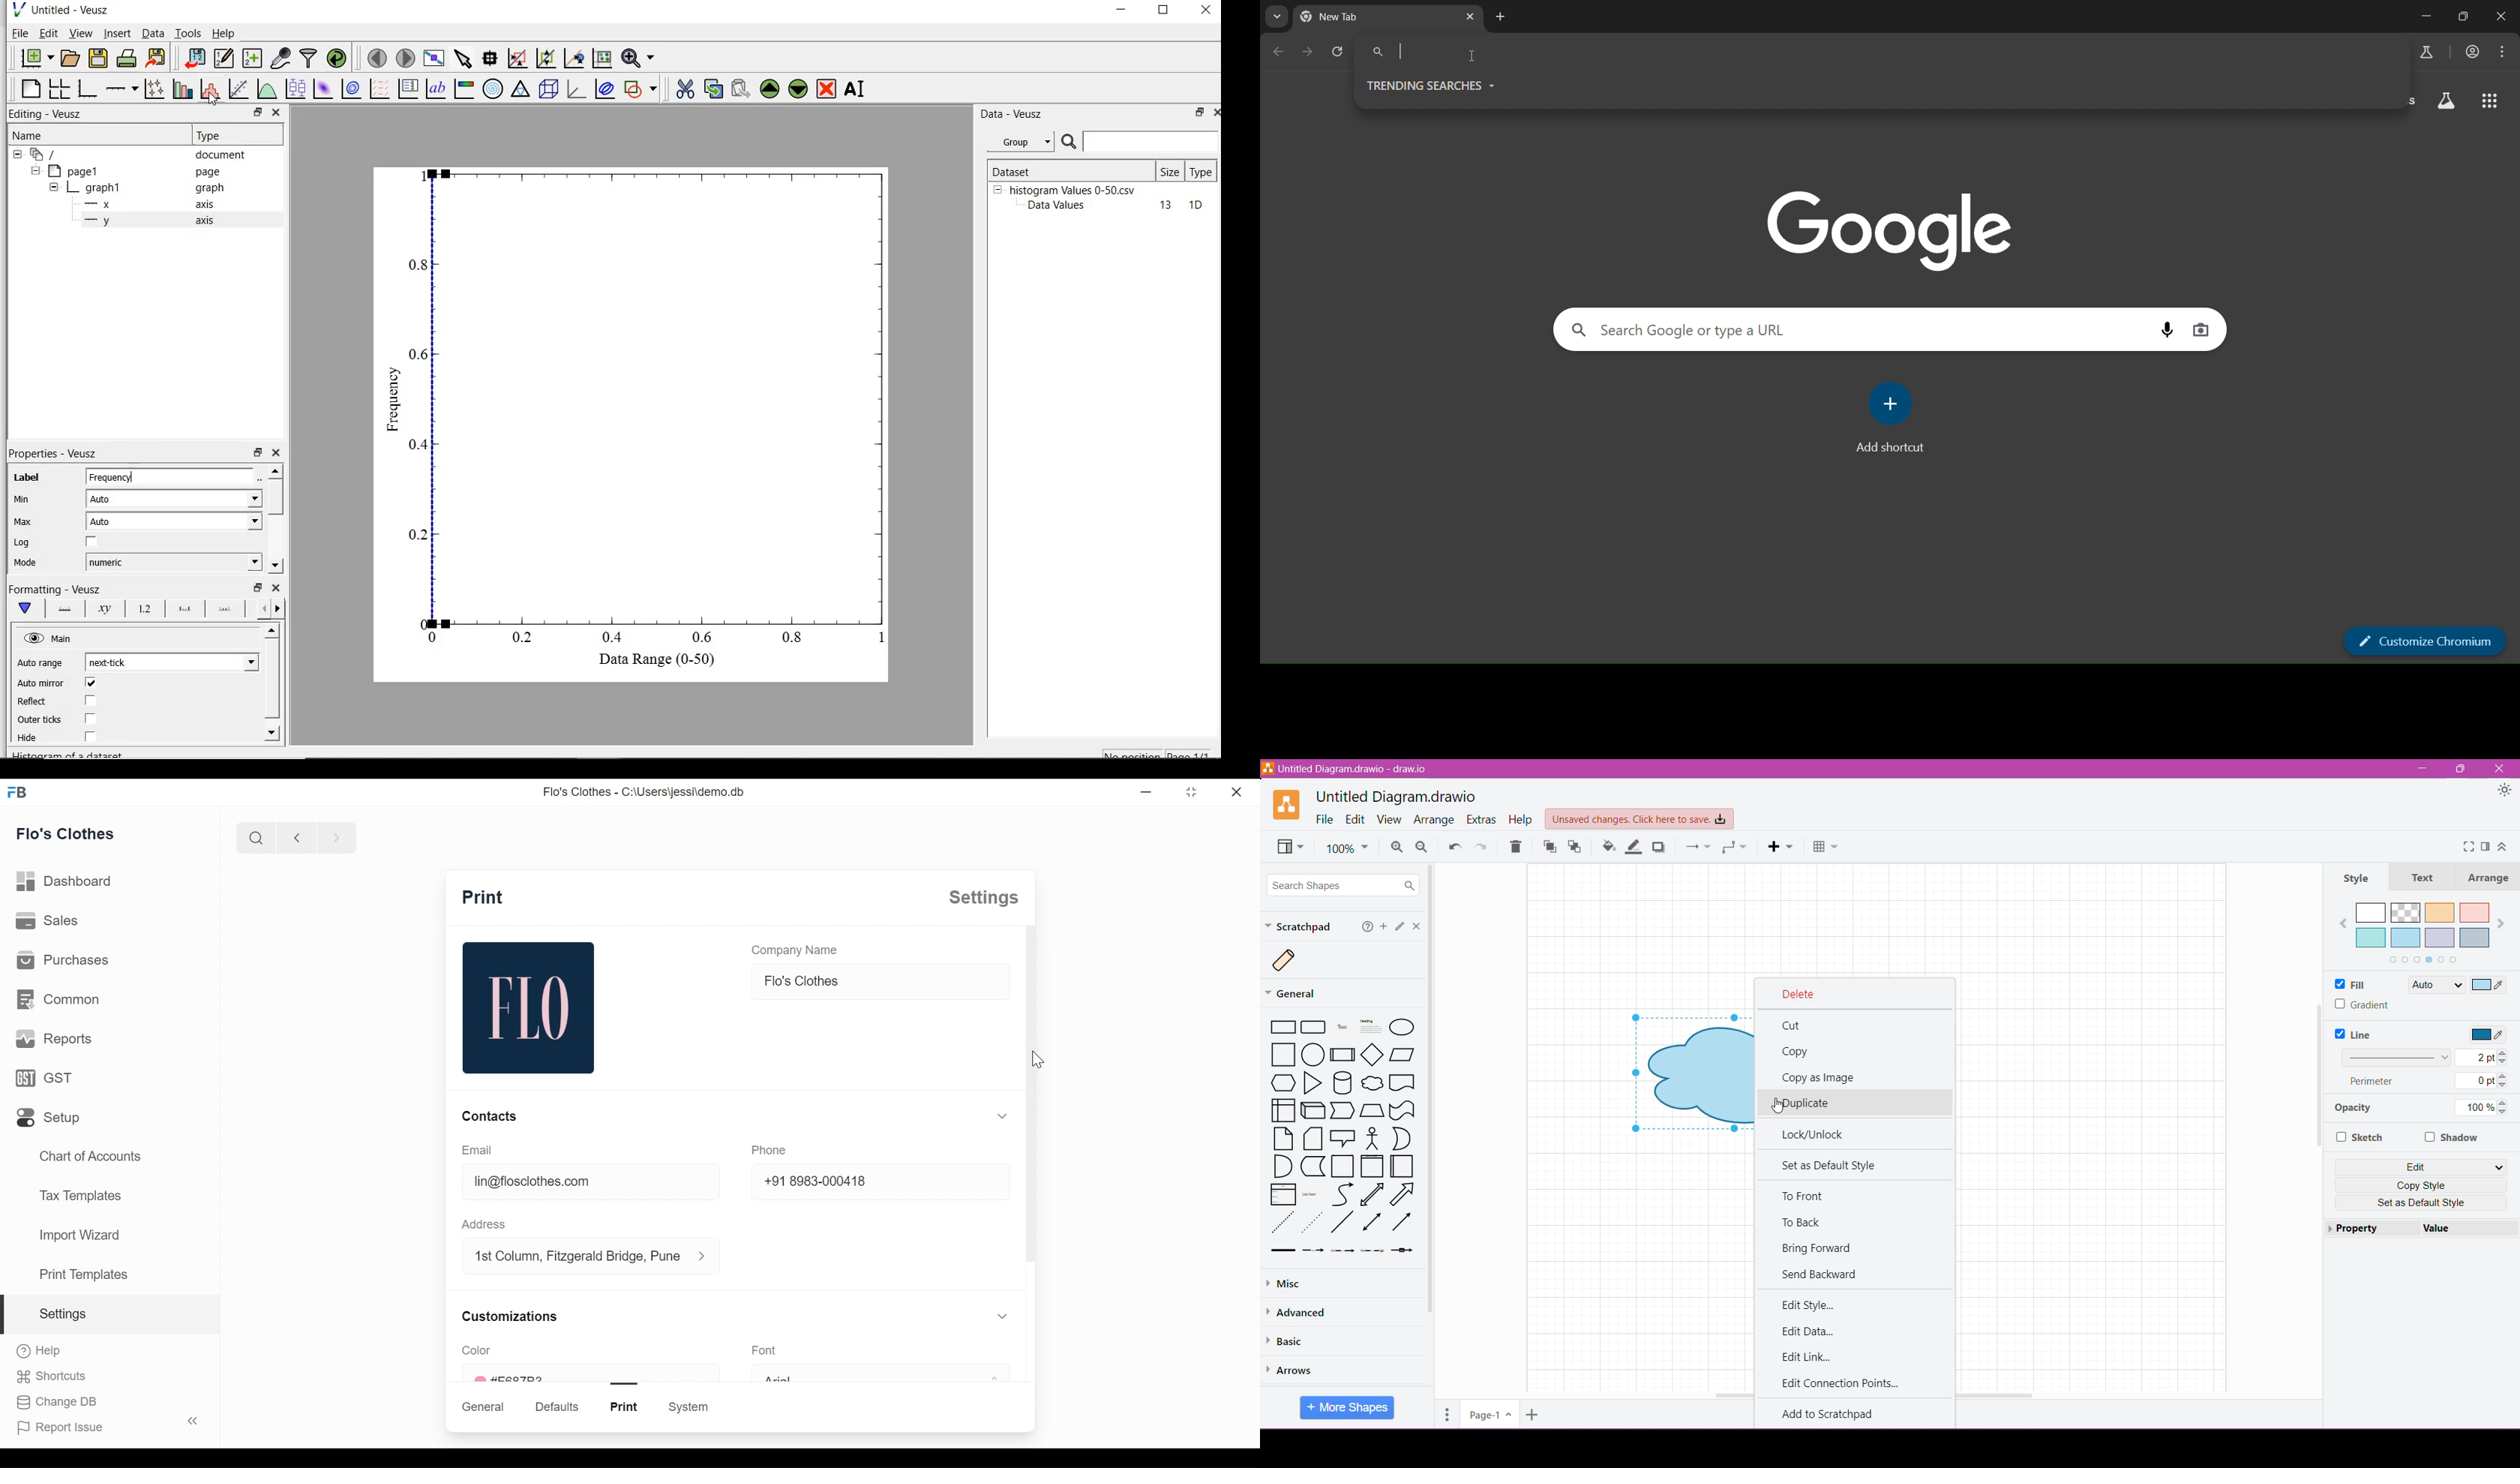 This screenshot has width=2520, height=1484. What do you see at coordinates (381, 89) in the screenshot?
I see `plot a vector field` at bounding box center [381, 89].